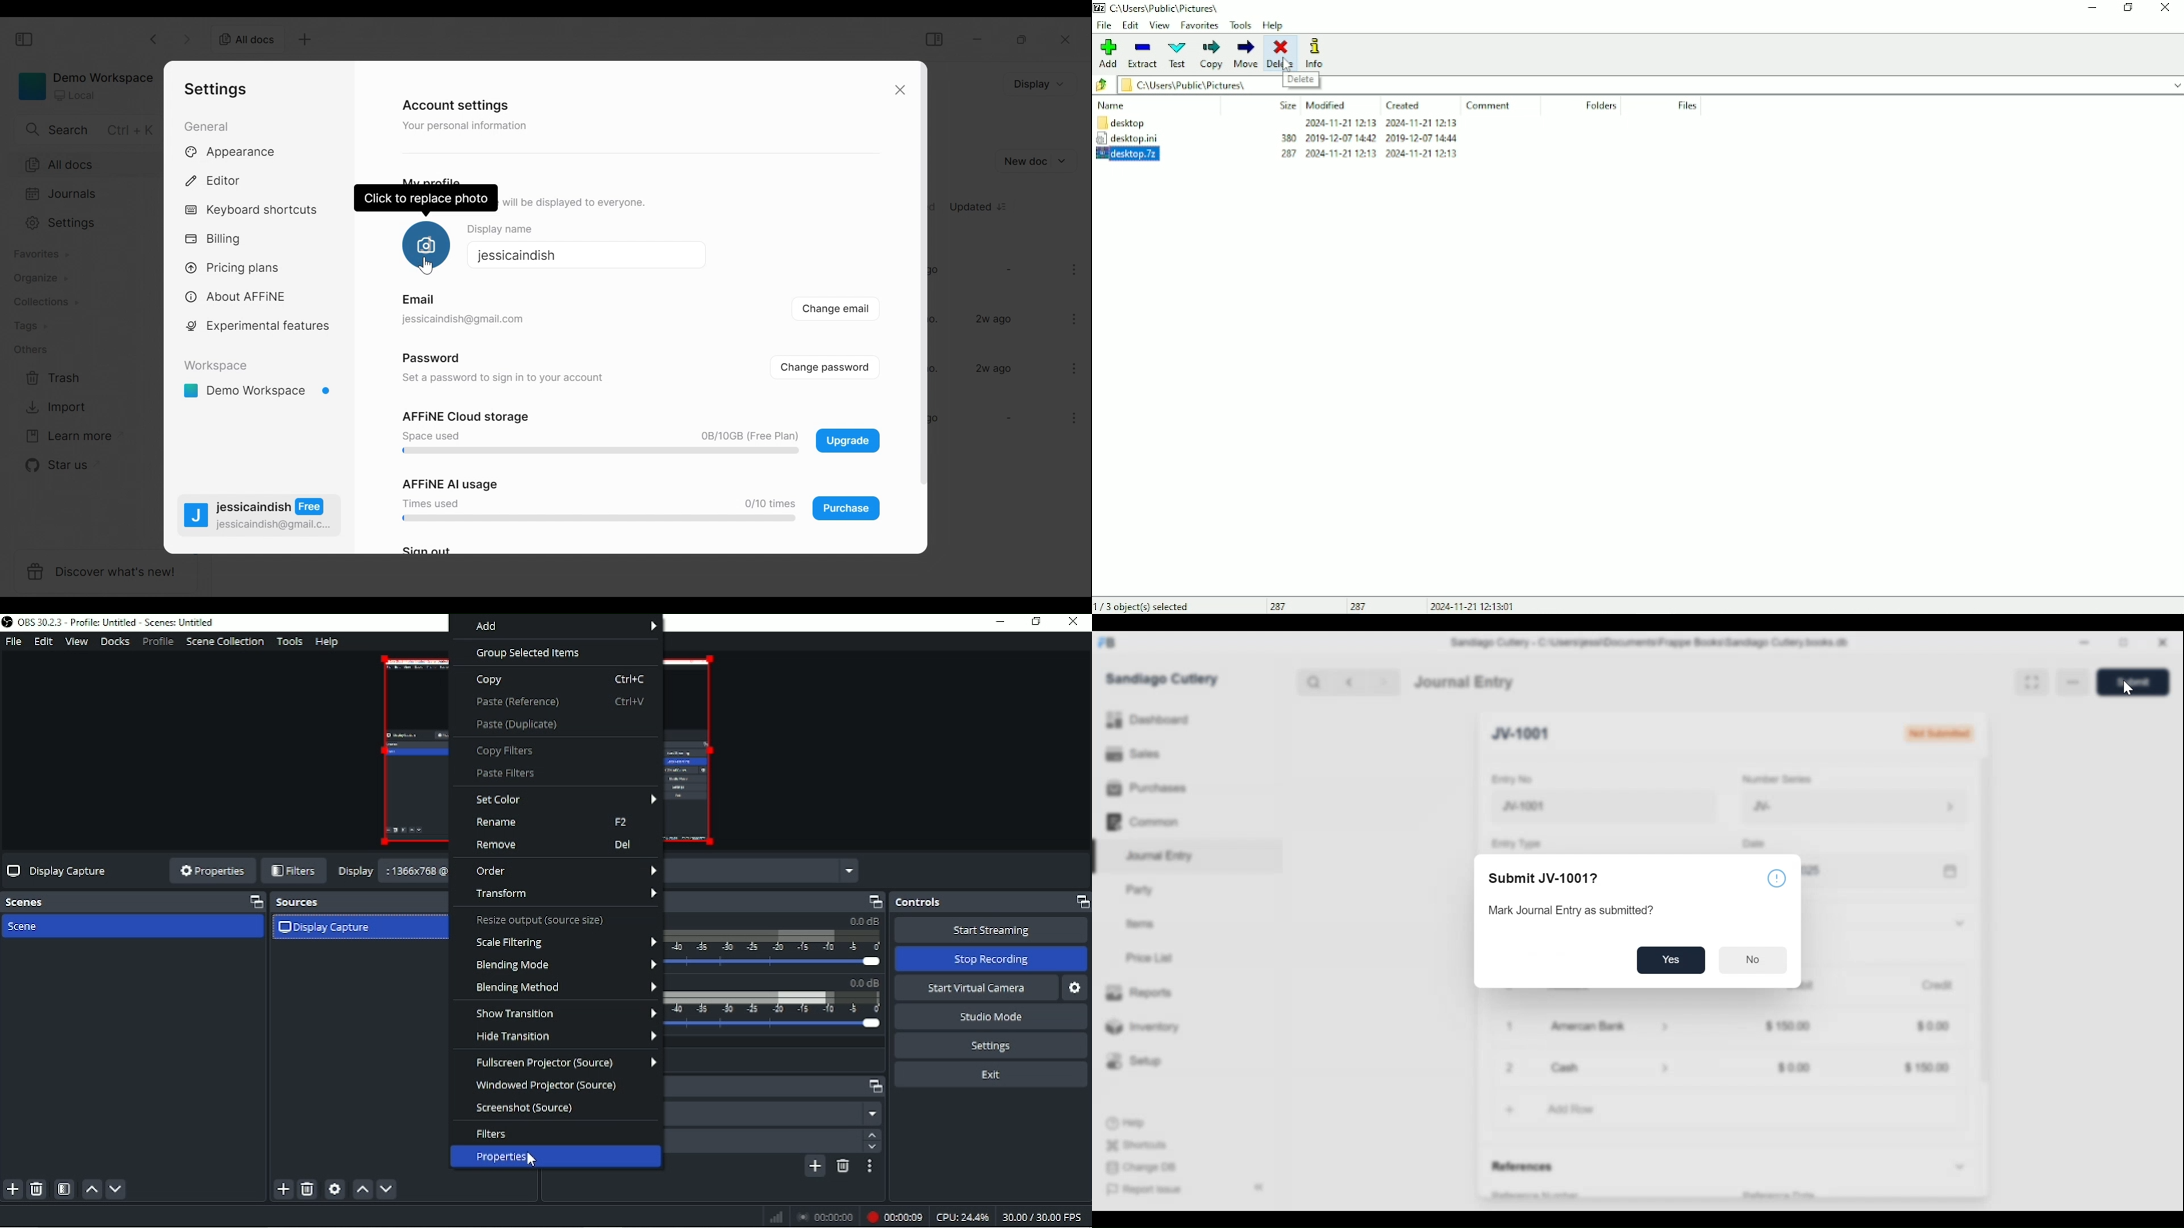 The image size is (2184, 1232). Describe the element at coordinates (31, 351) in the screenshot. I see `Others` at that location.